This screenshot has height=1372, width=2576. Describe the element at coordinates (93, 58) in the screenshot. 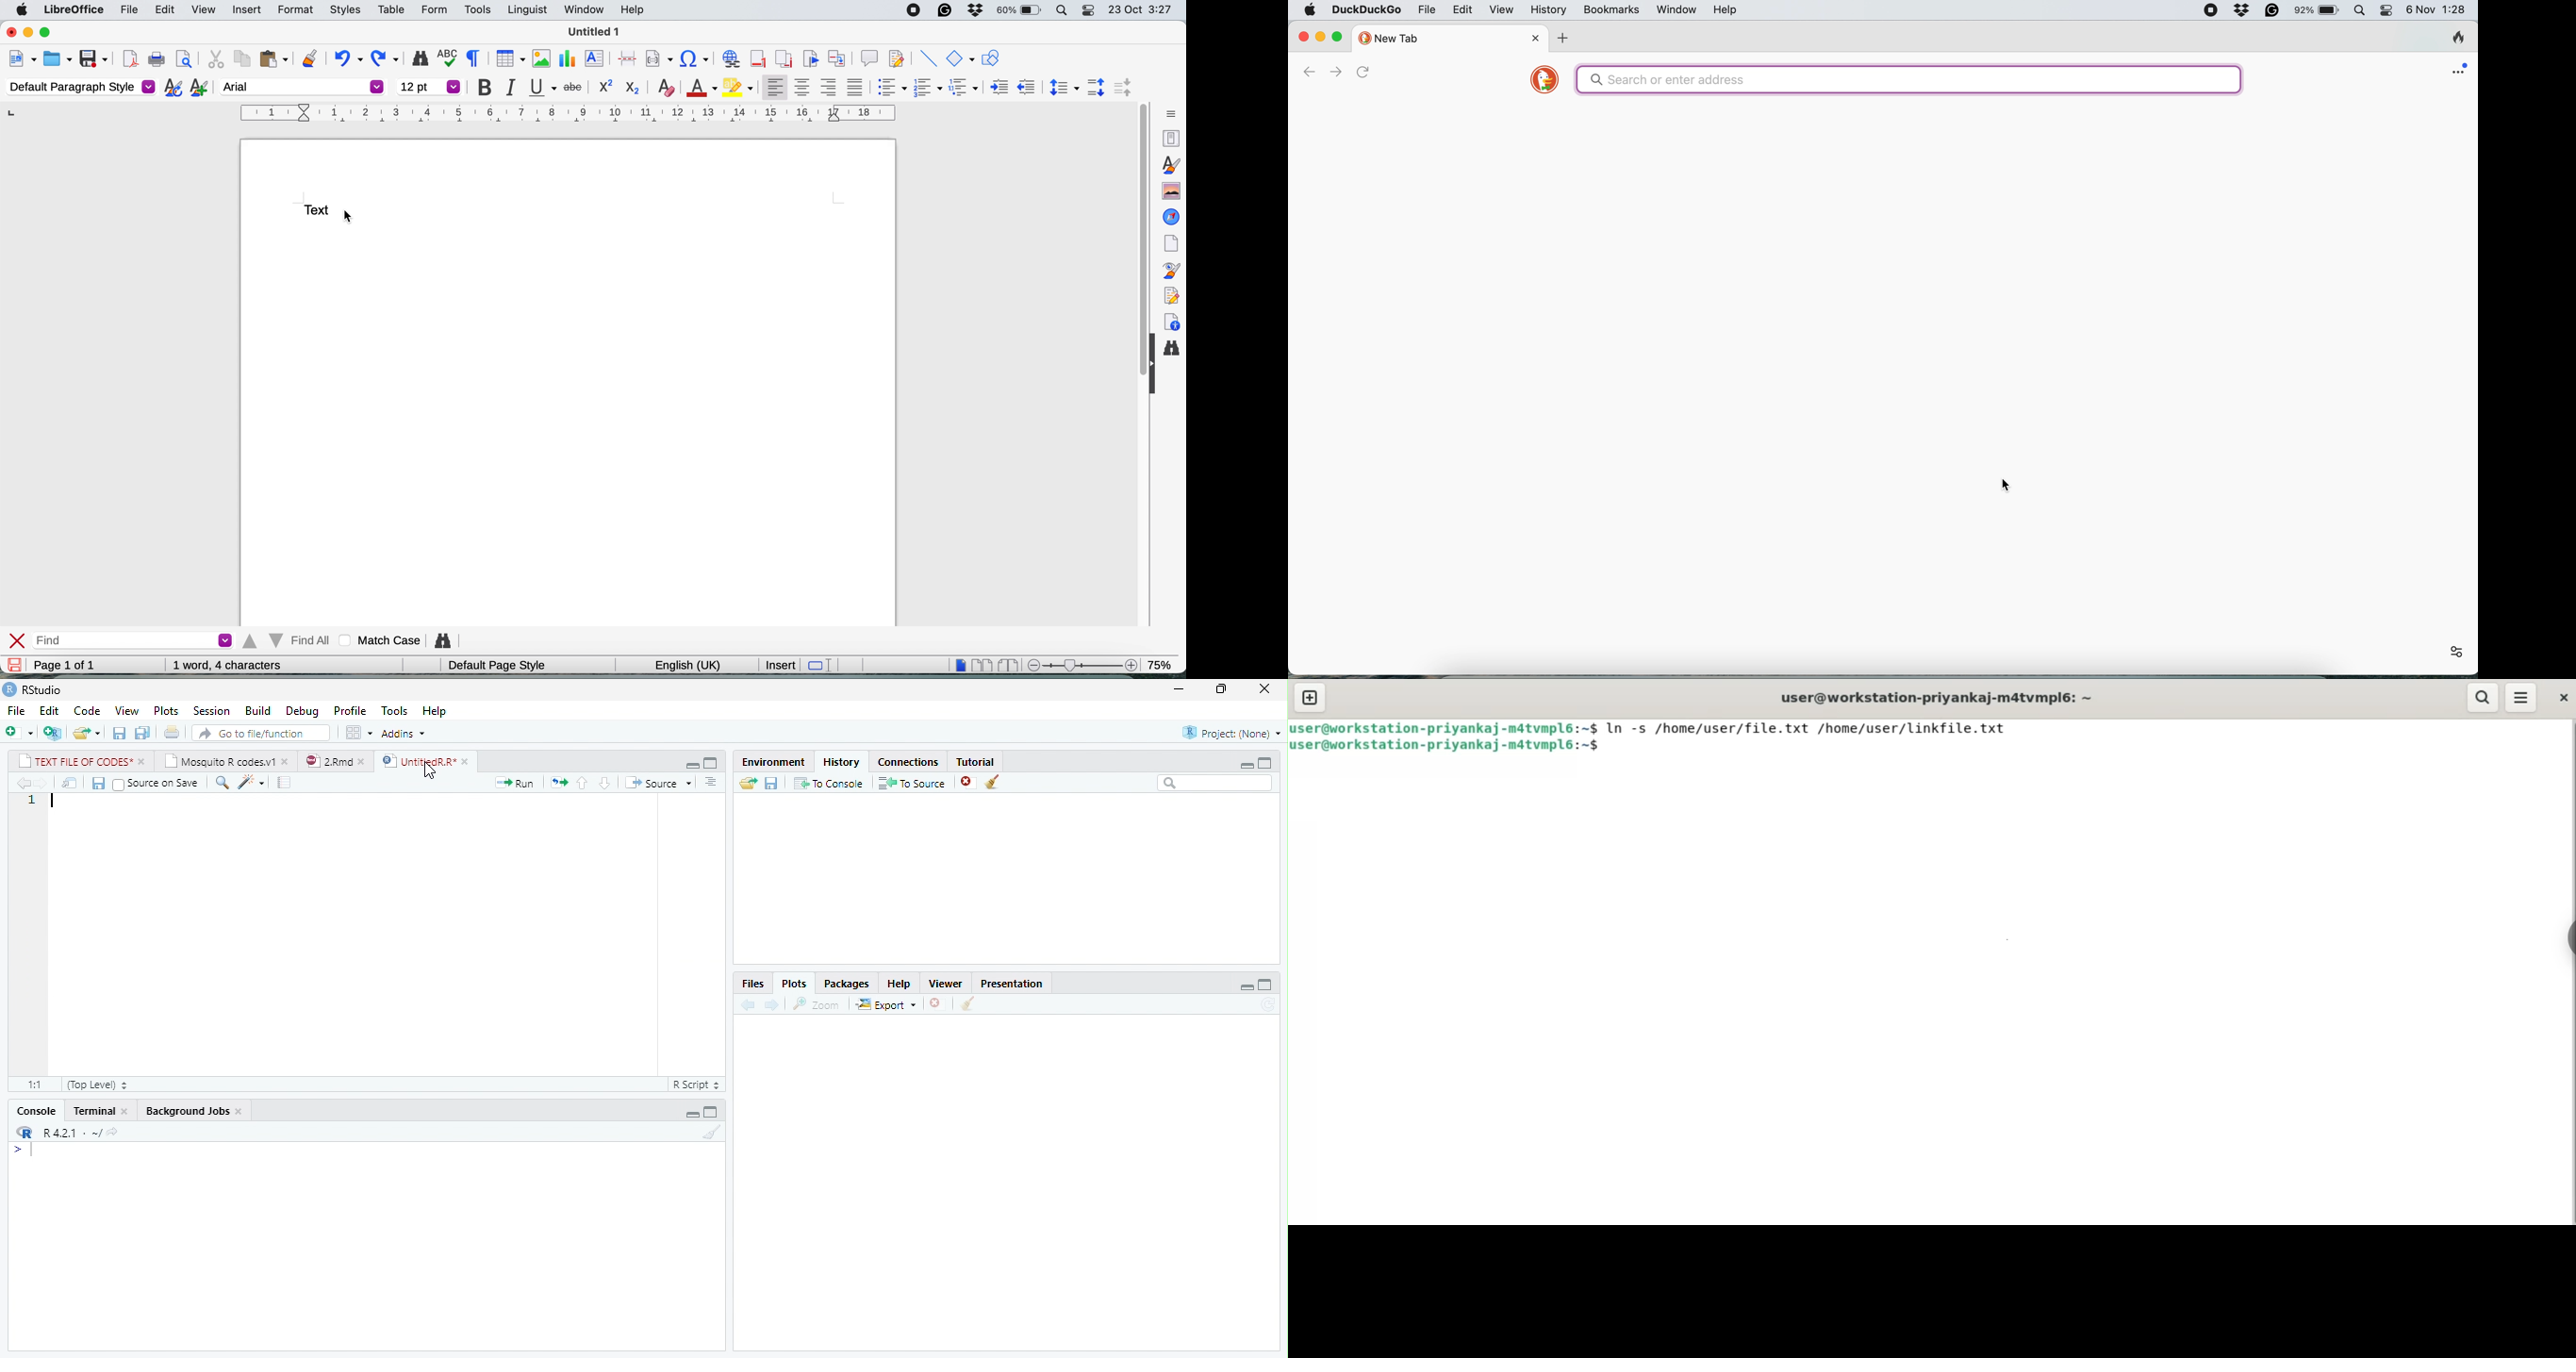

I see `save` at that location.